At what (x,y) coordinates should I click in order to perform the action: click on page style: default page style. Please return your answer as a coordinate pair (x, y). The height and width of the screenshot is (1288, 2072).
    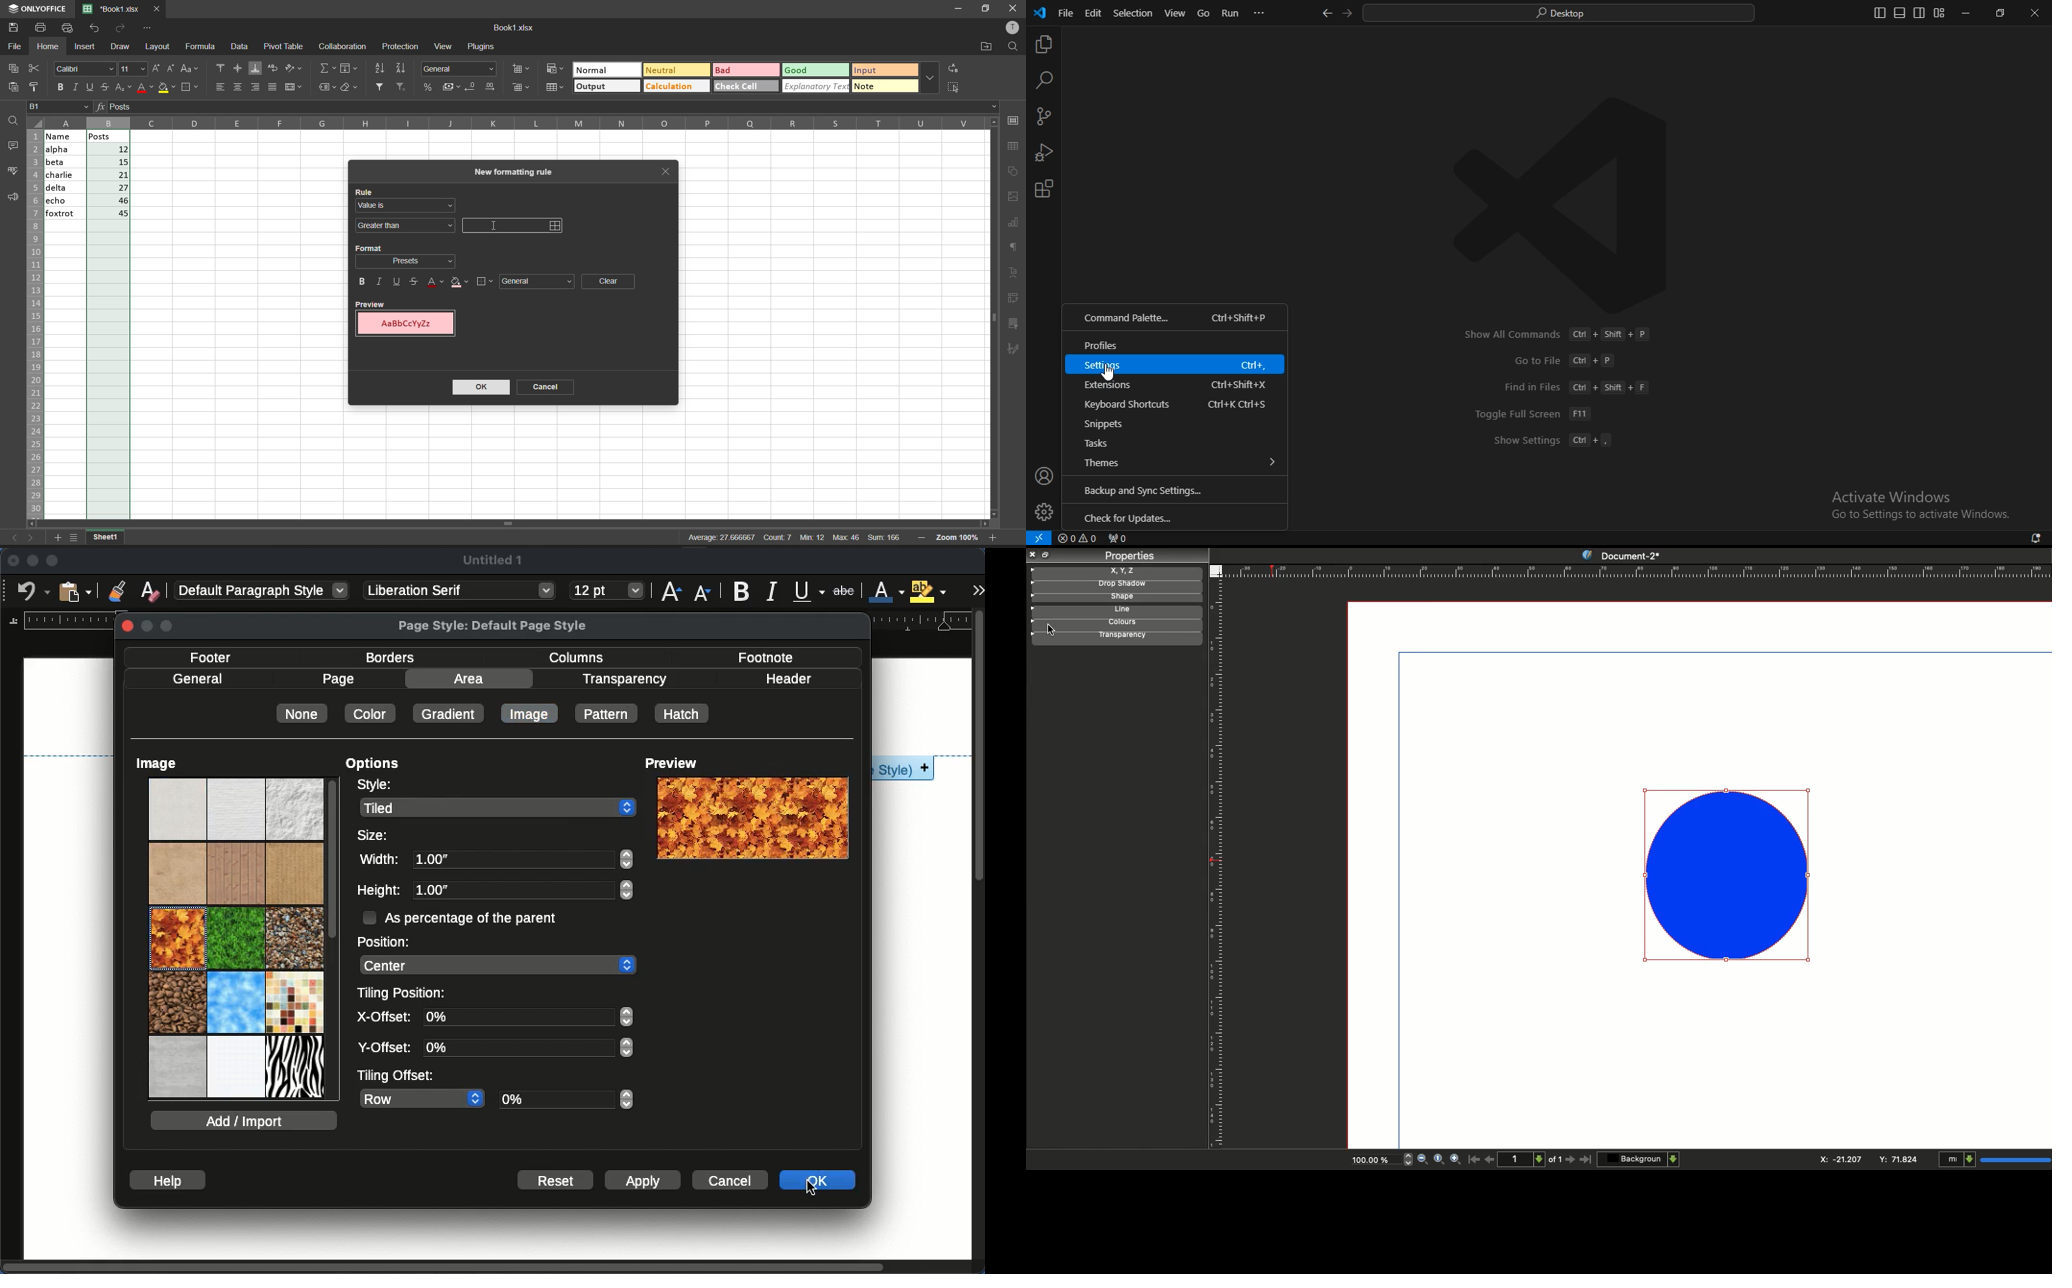
    Looking at the image, I should click on (496, 626).